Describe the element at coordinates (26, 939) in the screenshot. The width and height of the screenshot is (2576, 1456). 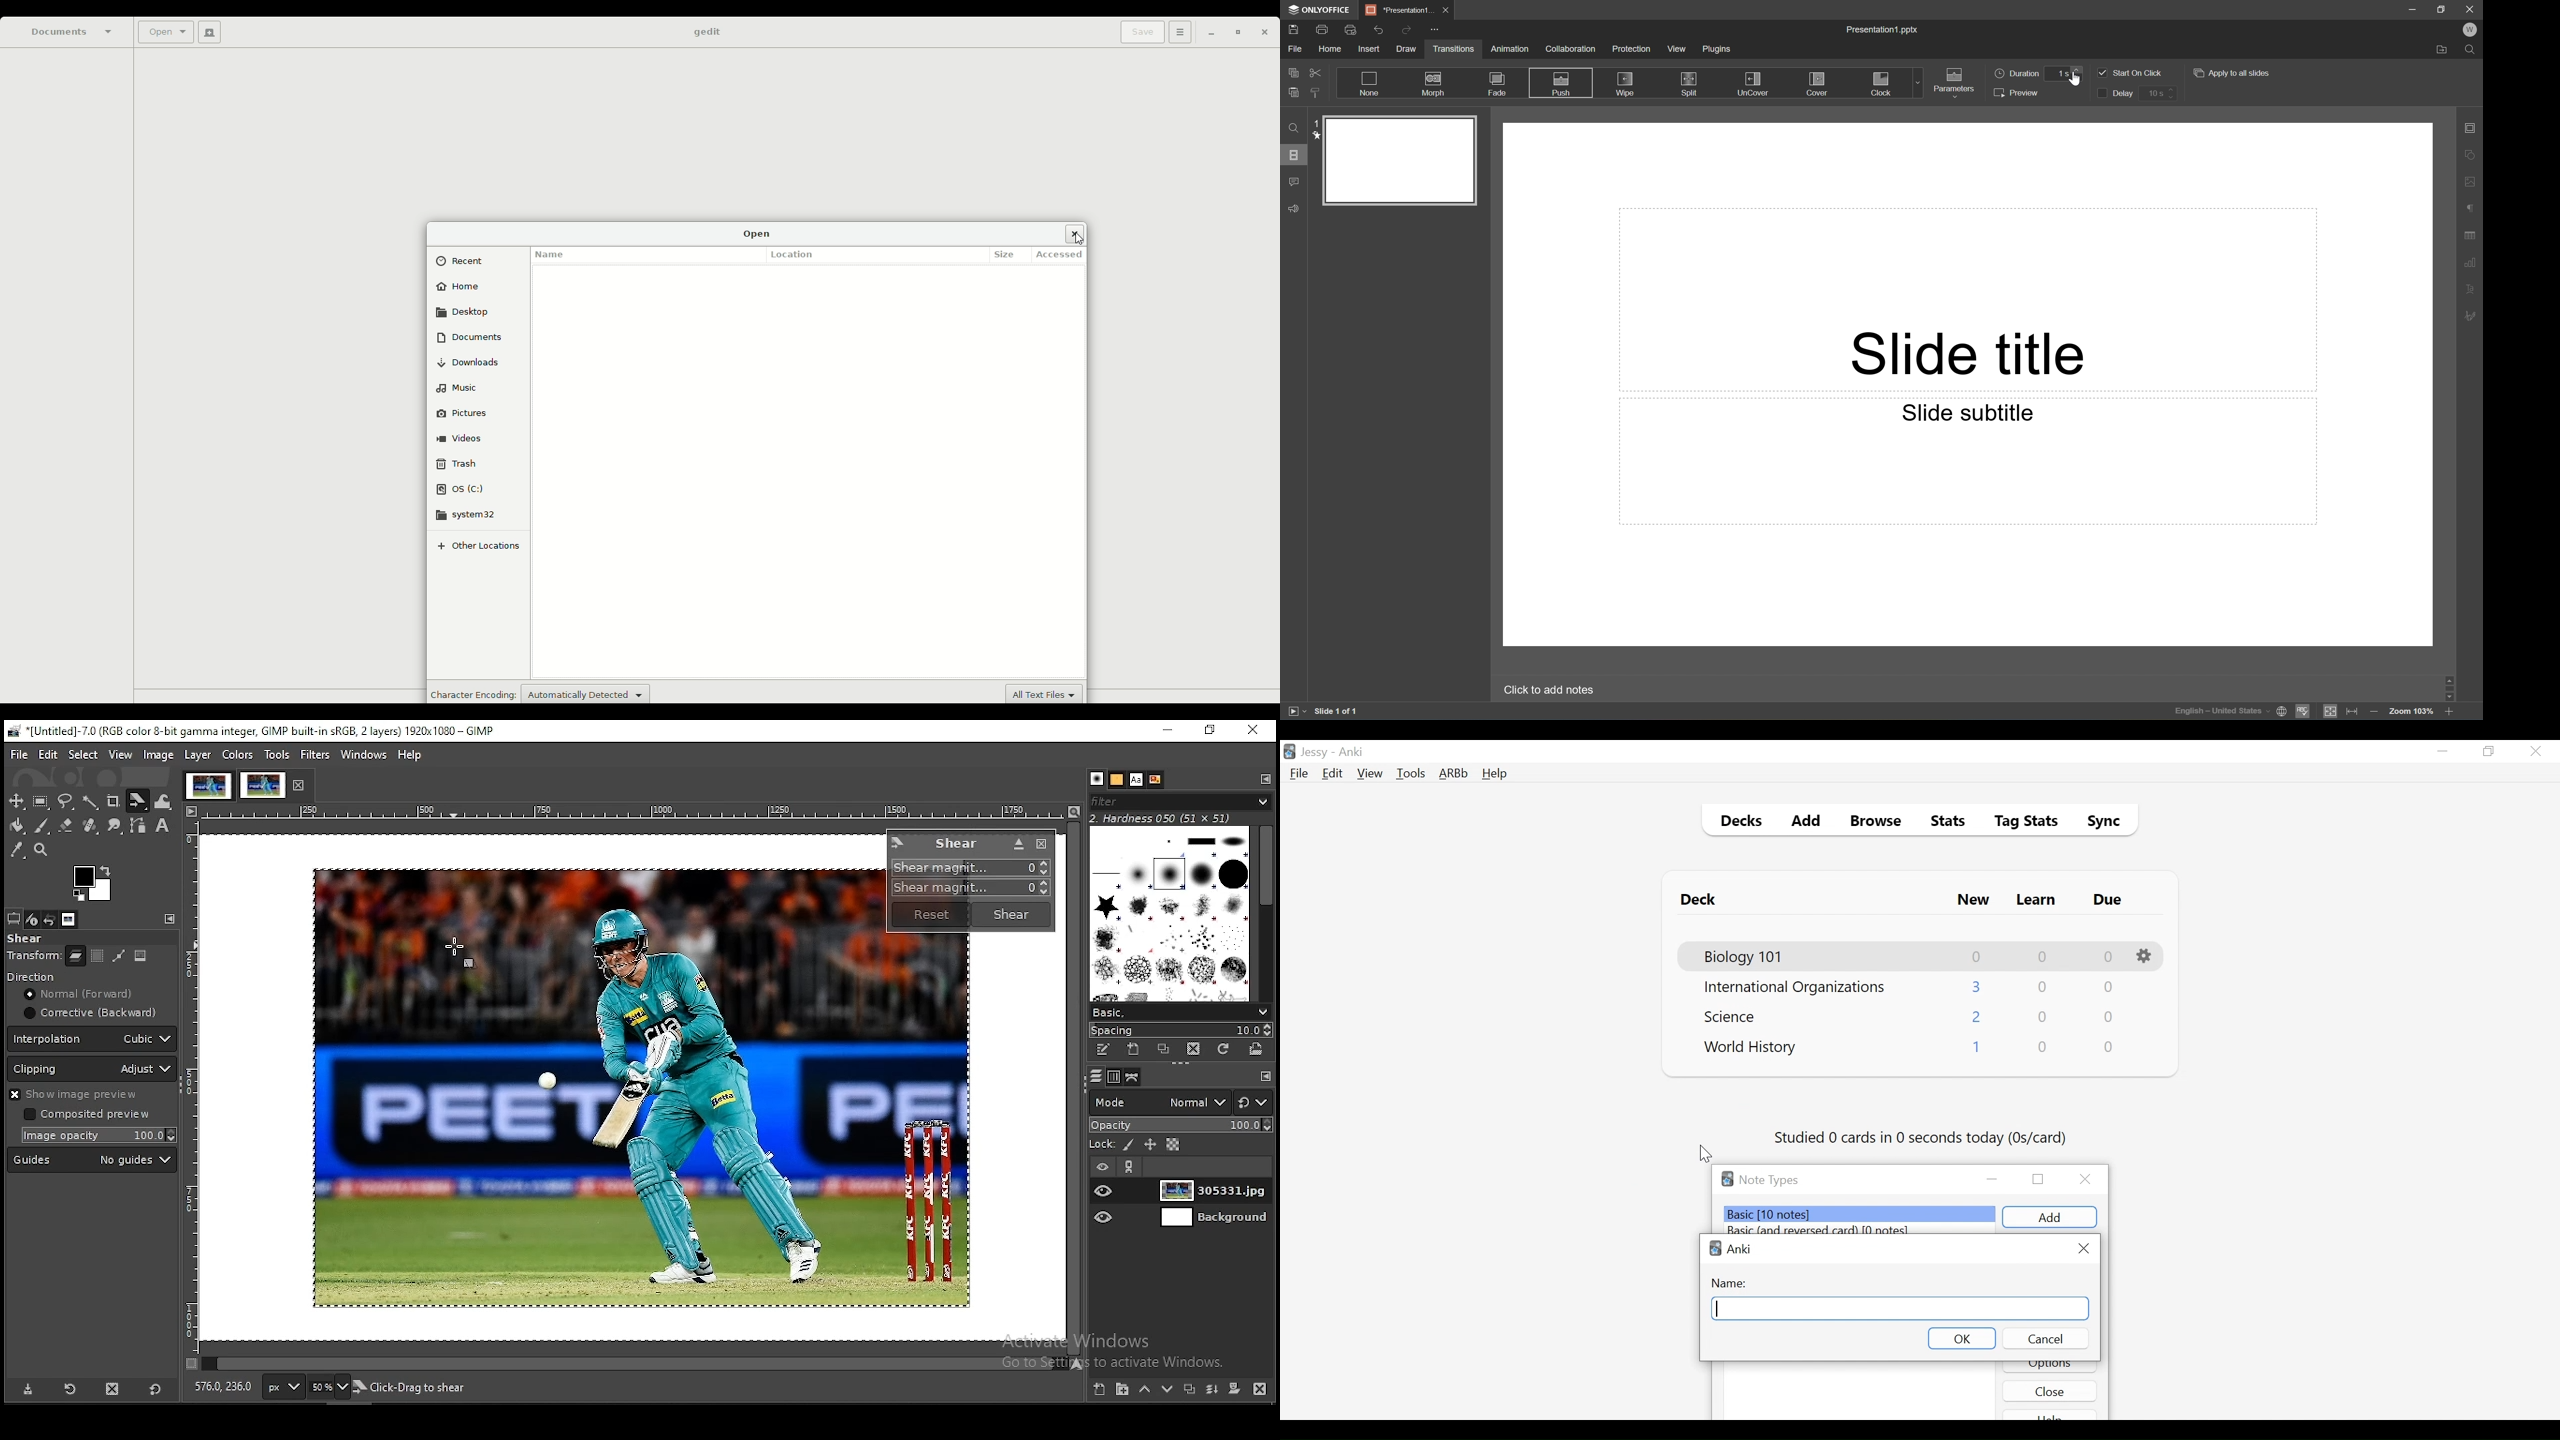
I see `shear` at that location.